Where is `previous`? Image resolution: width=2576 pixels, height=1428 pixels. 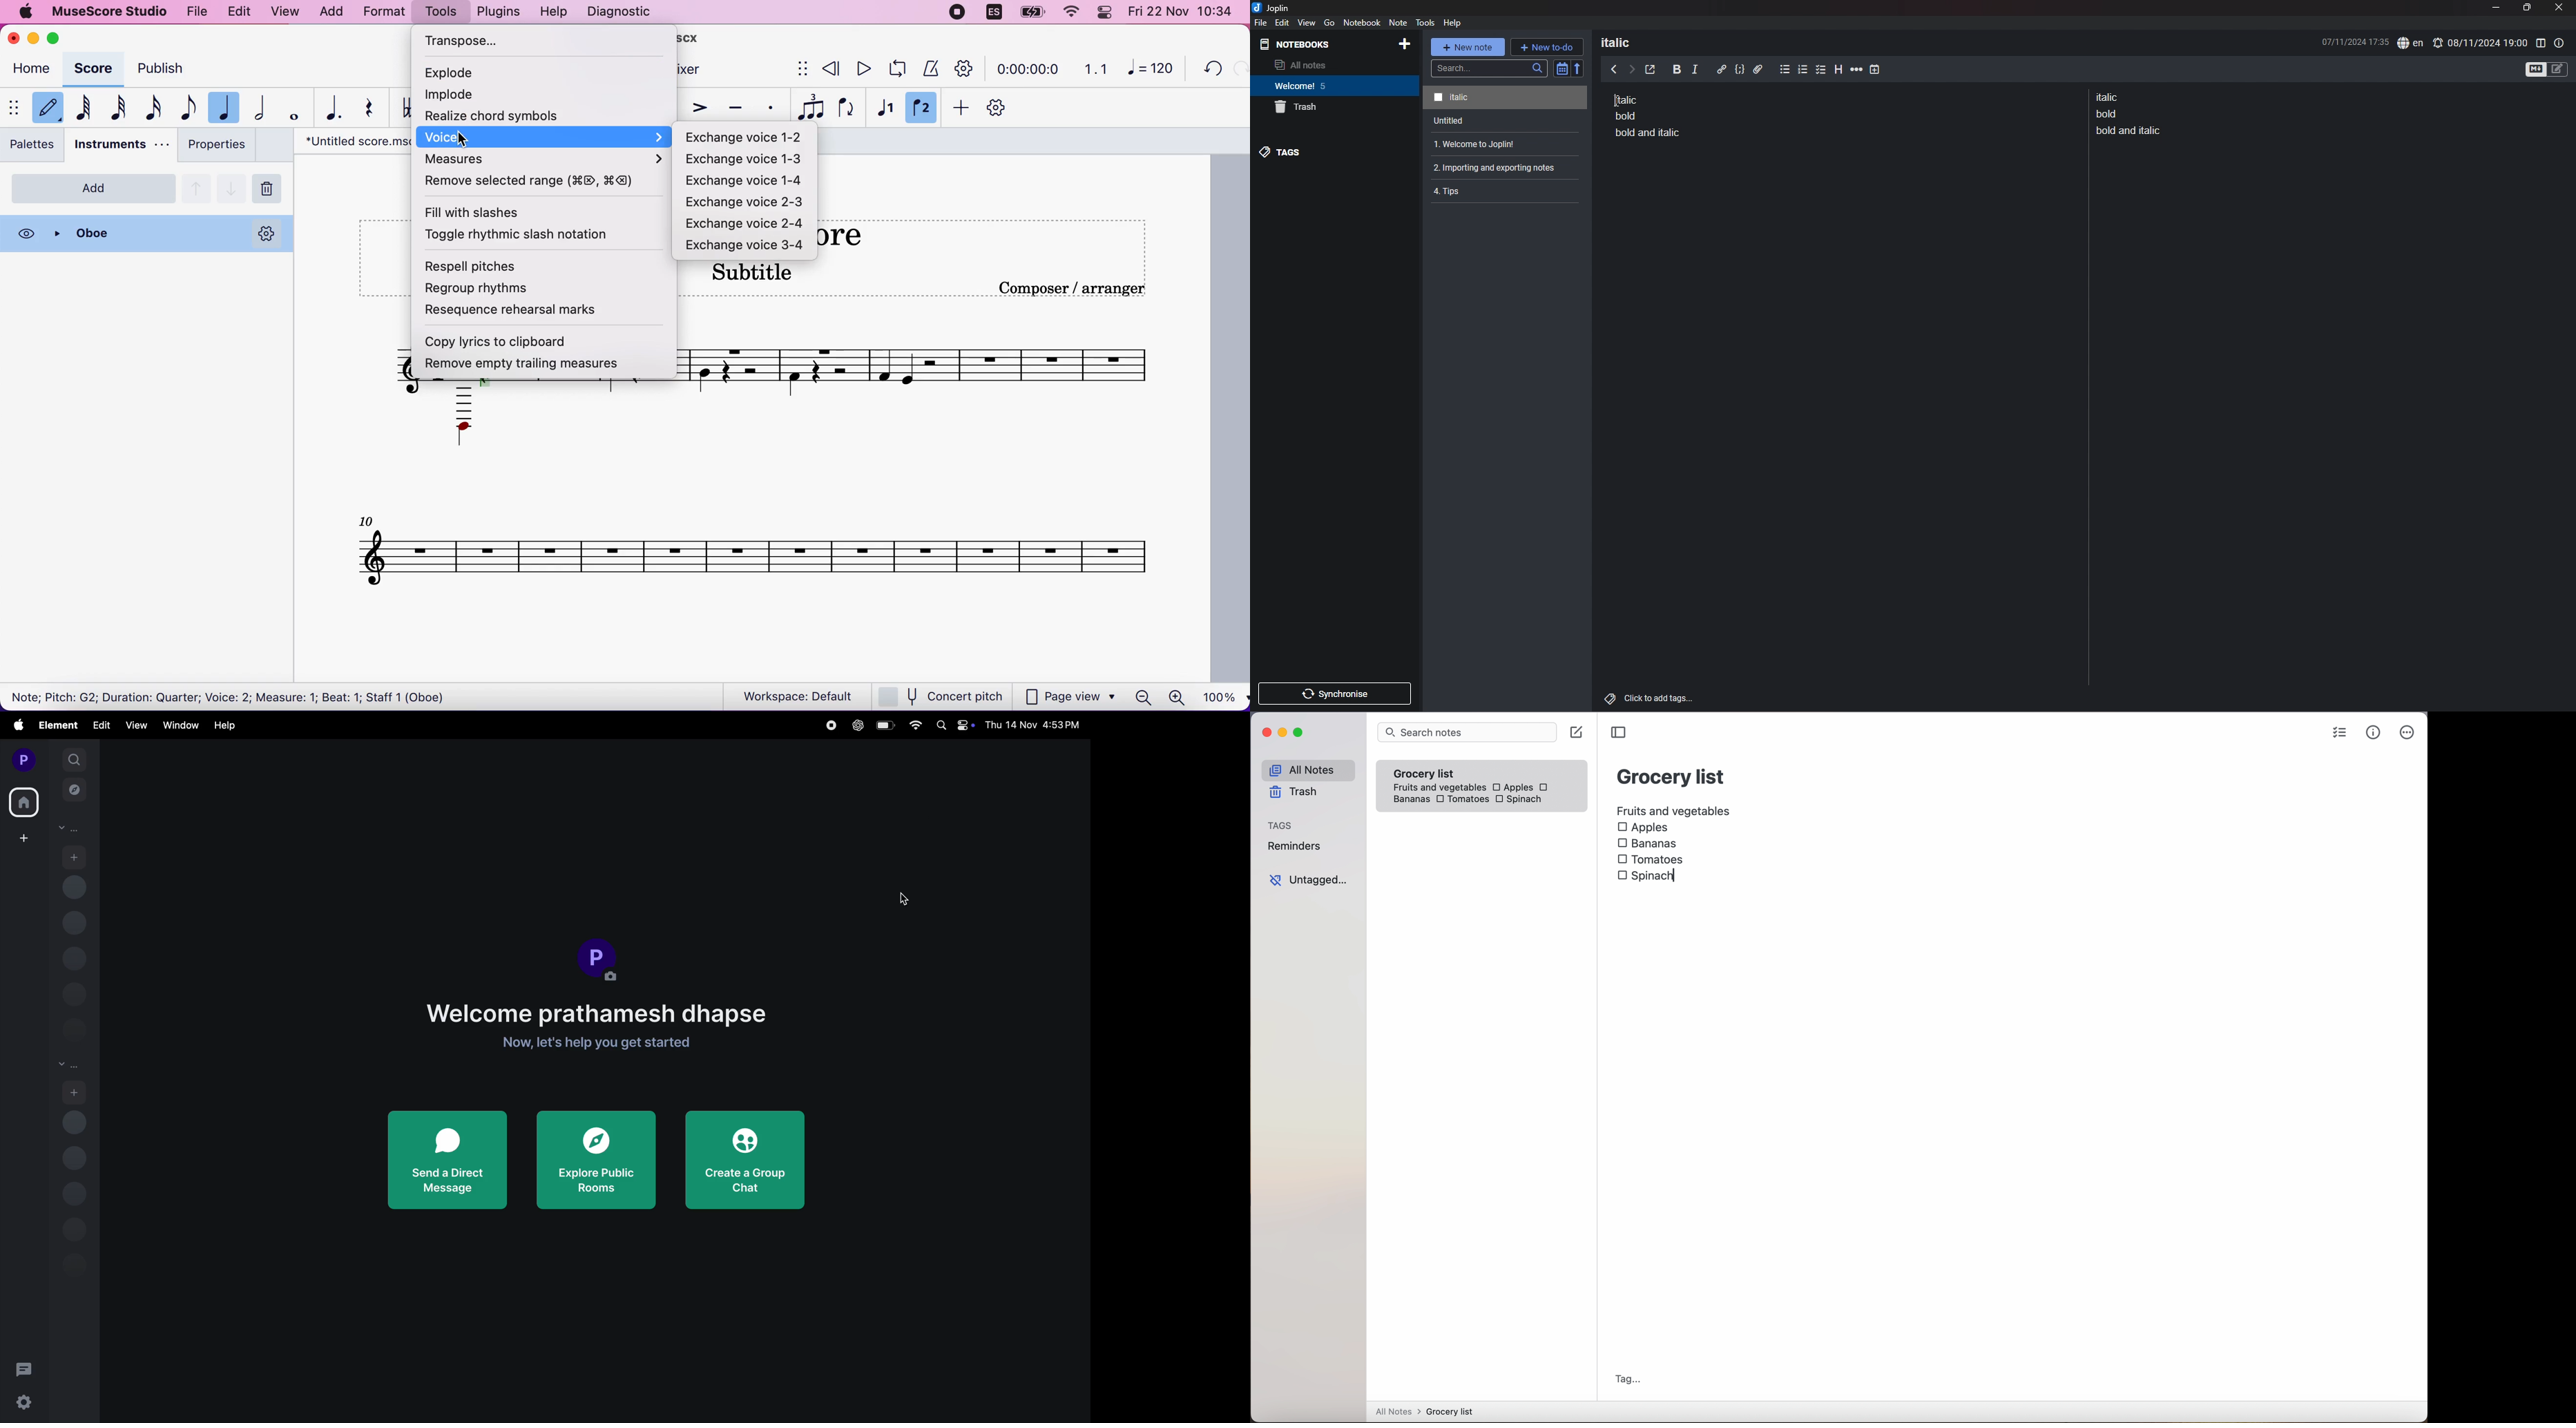 previous is located at coordinates (1614, 68).